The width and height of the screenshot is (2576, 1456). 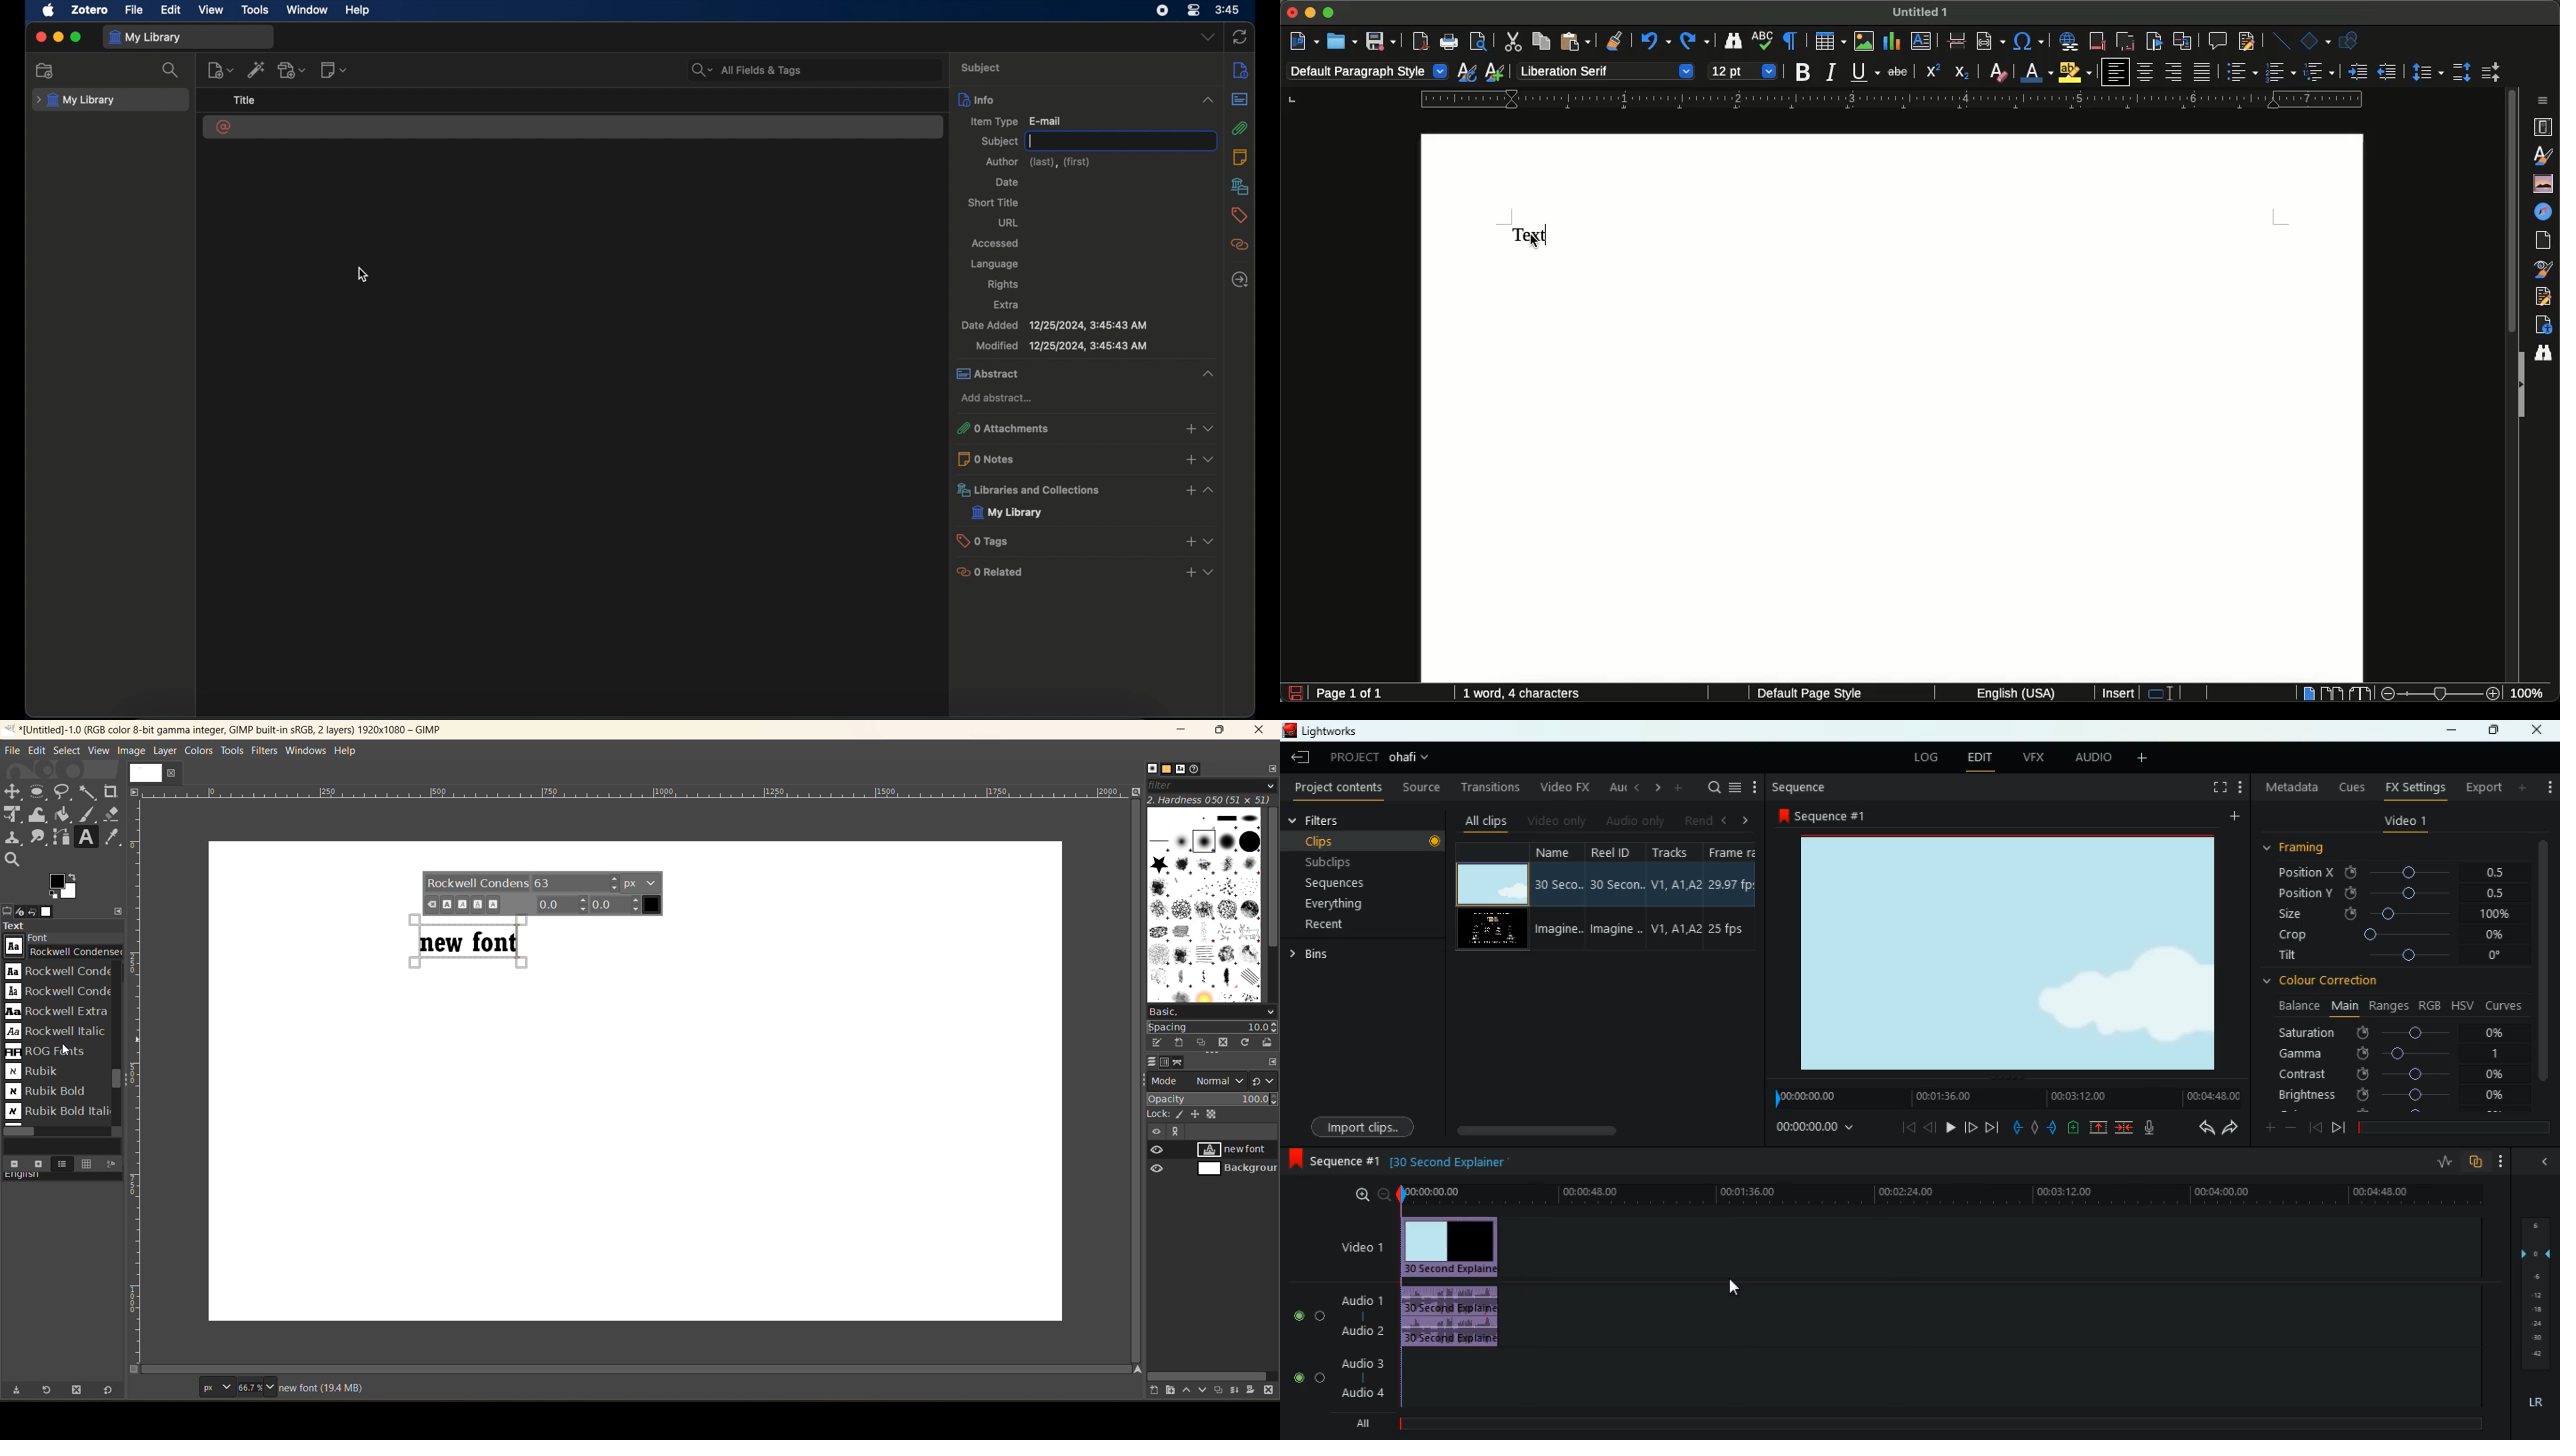 What do you see at coordinates (1193, 11) in the screenshot?
I see `control center` at bounding box center [1193, 11].